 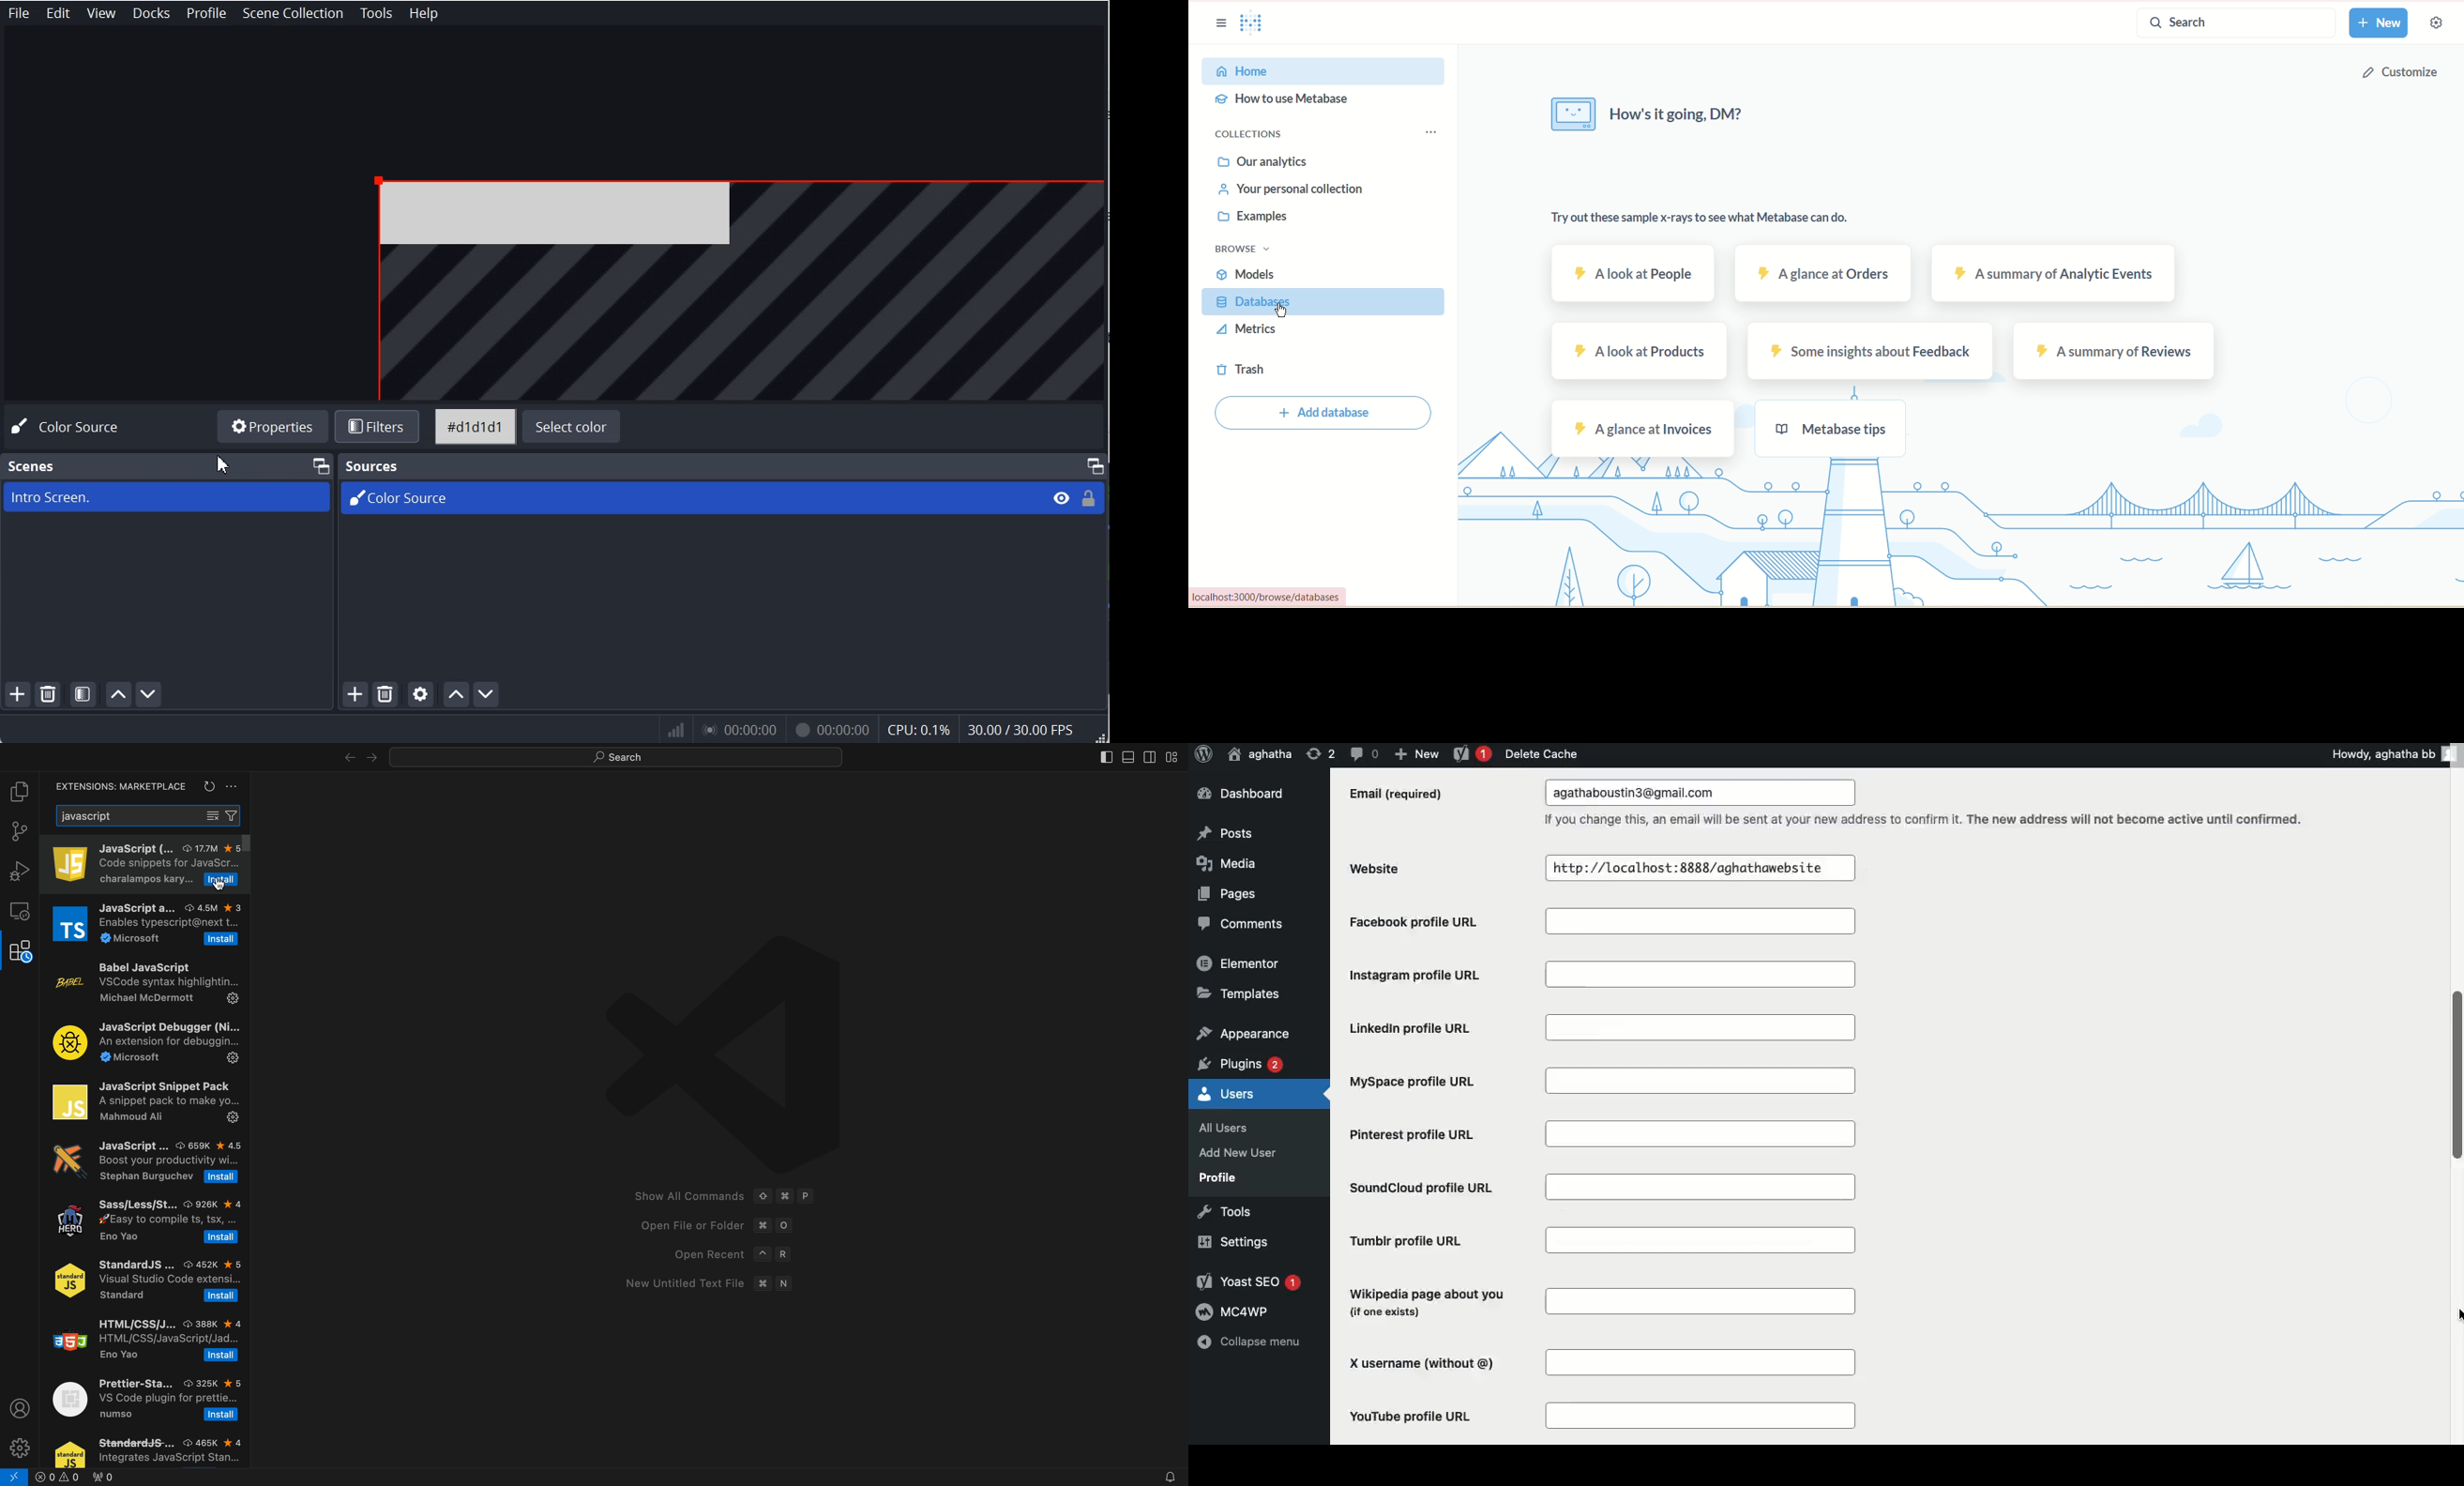 I want to click on Babel JavaScript
VSCode syntax highlightin...
Michael McDermott 5%, so click(x=146, y=983).